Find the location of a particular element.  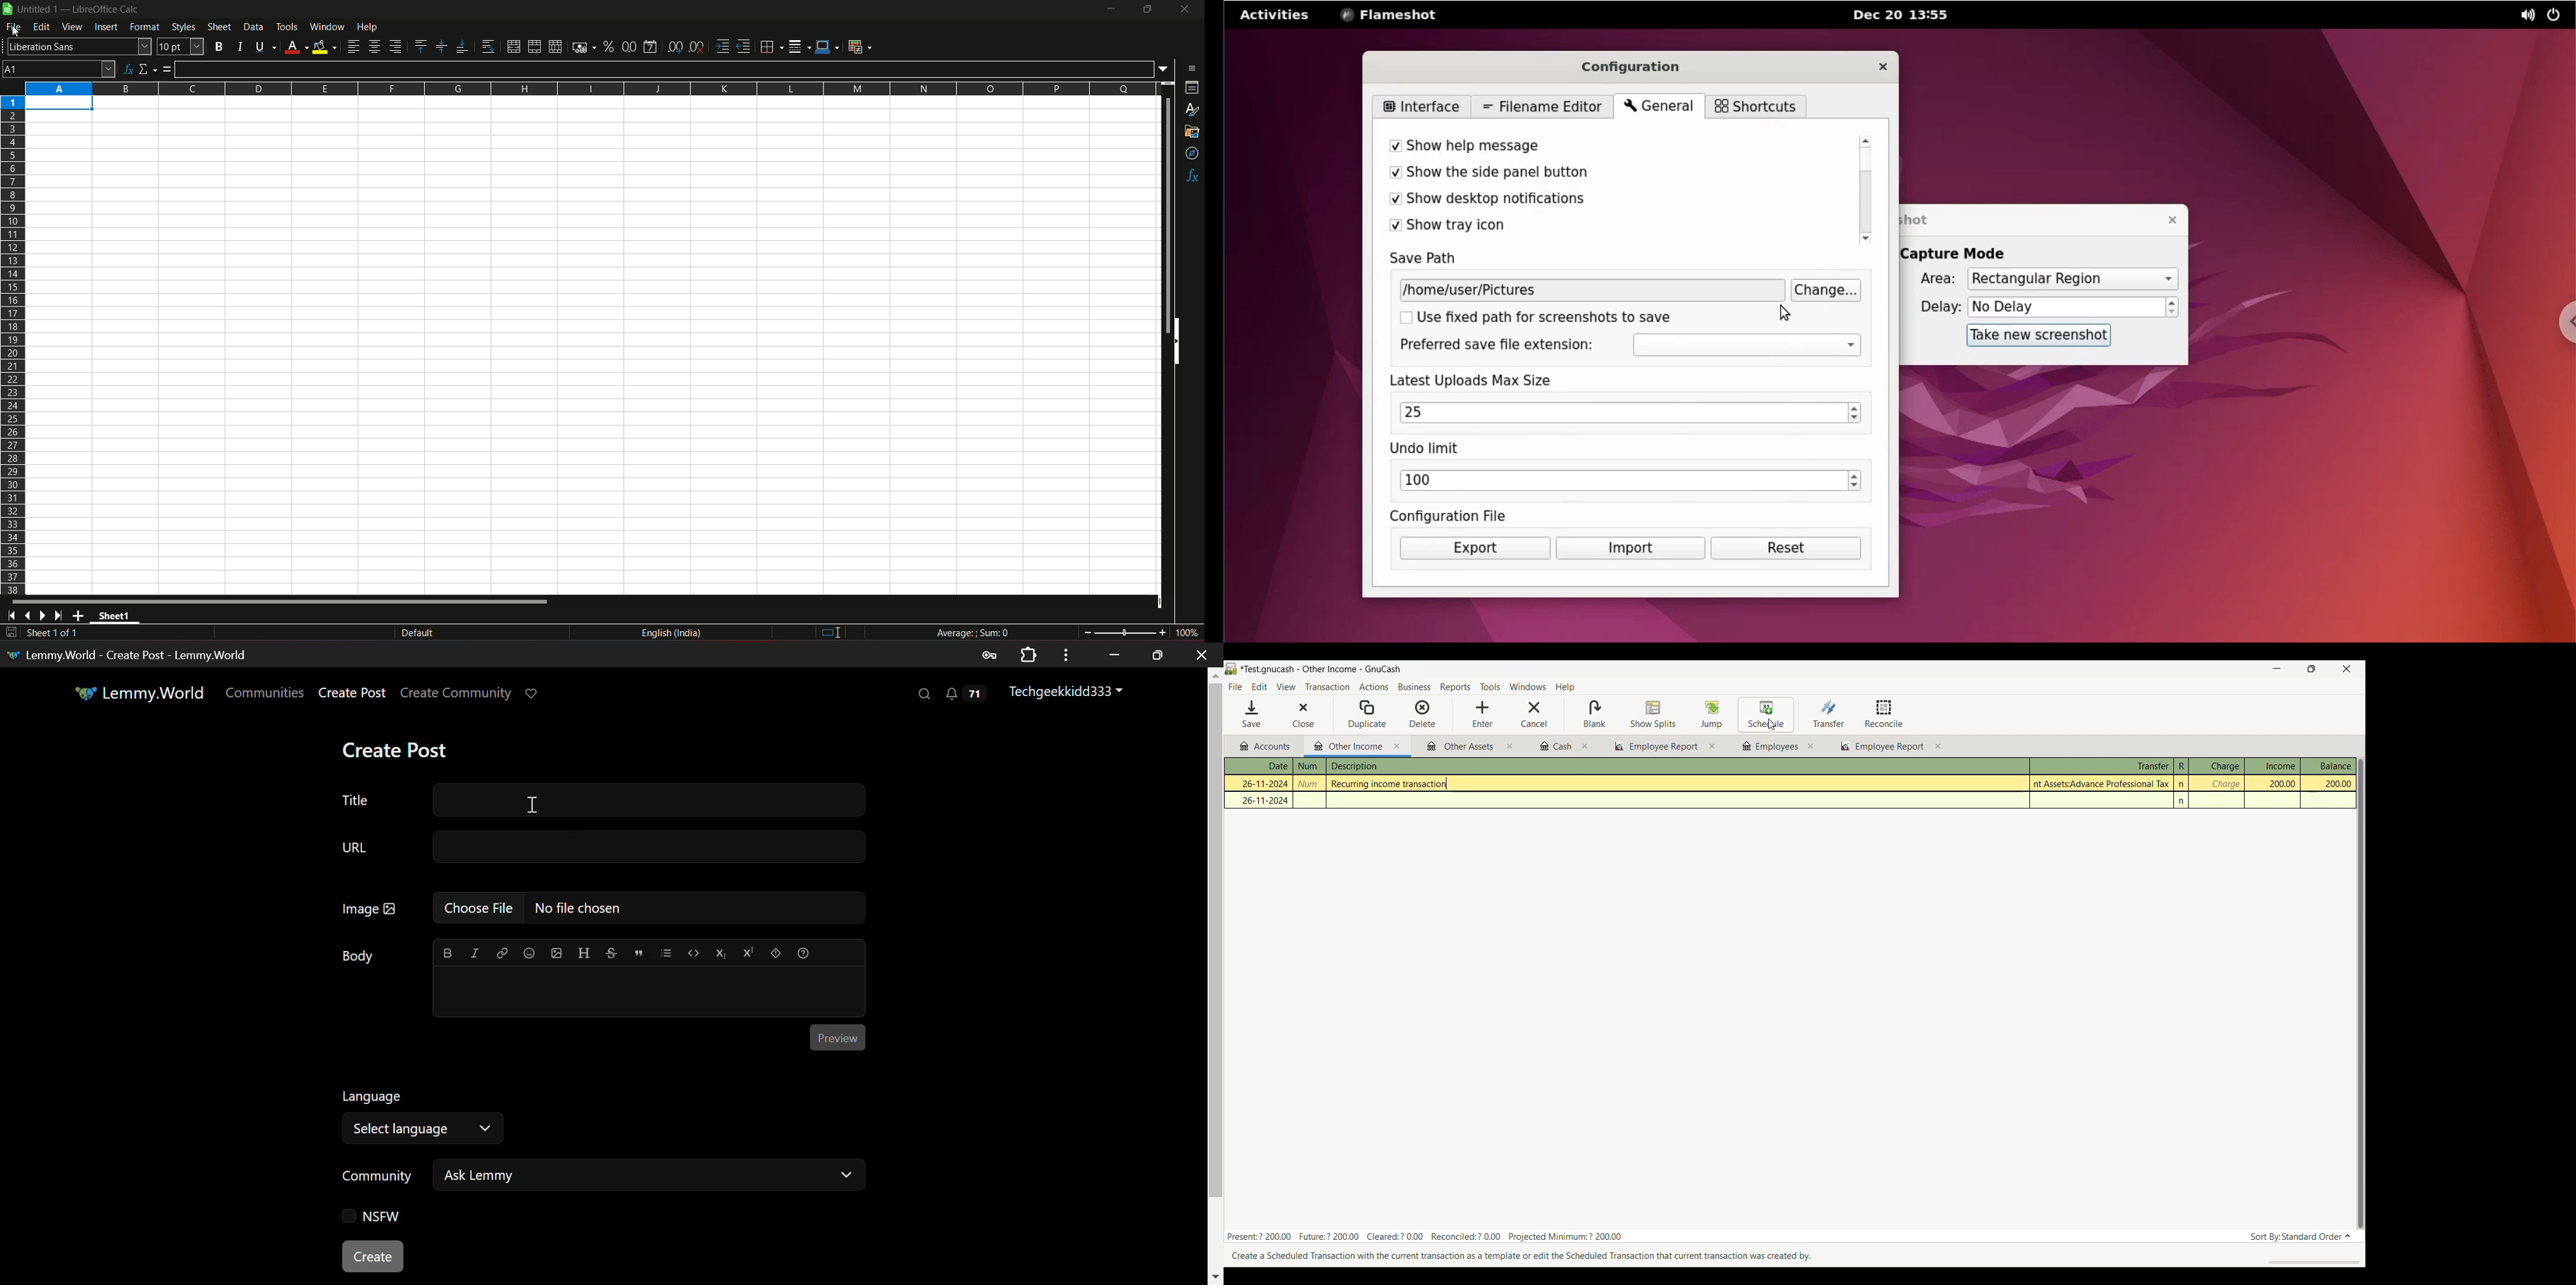

Close Window is located at coordinates (1202, 653).